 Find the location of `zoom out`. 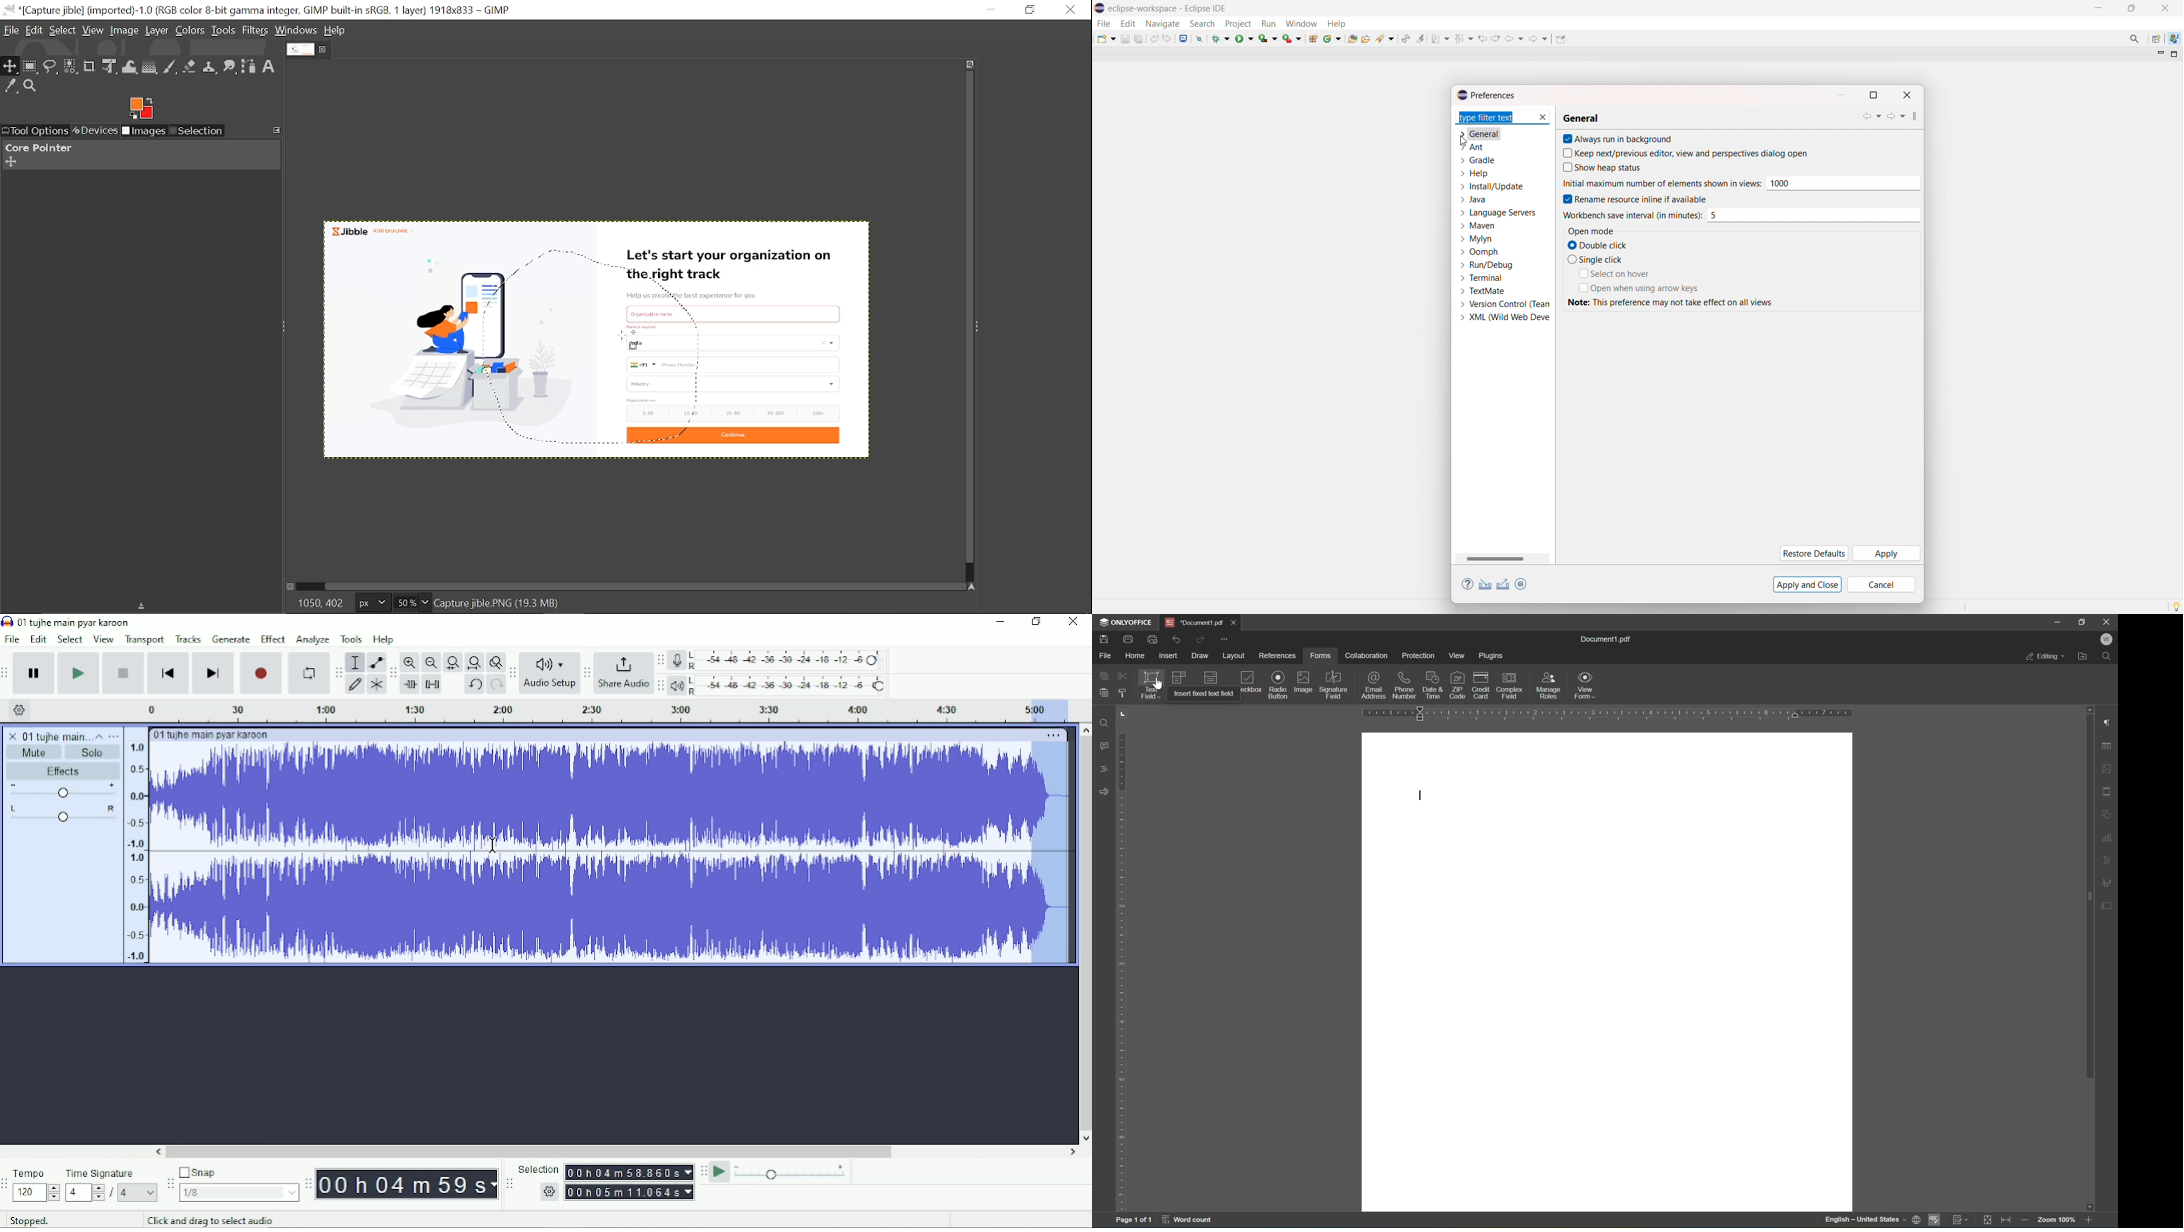

zoom out is located at coordinates (2026, 1220).